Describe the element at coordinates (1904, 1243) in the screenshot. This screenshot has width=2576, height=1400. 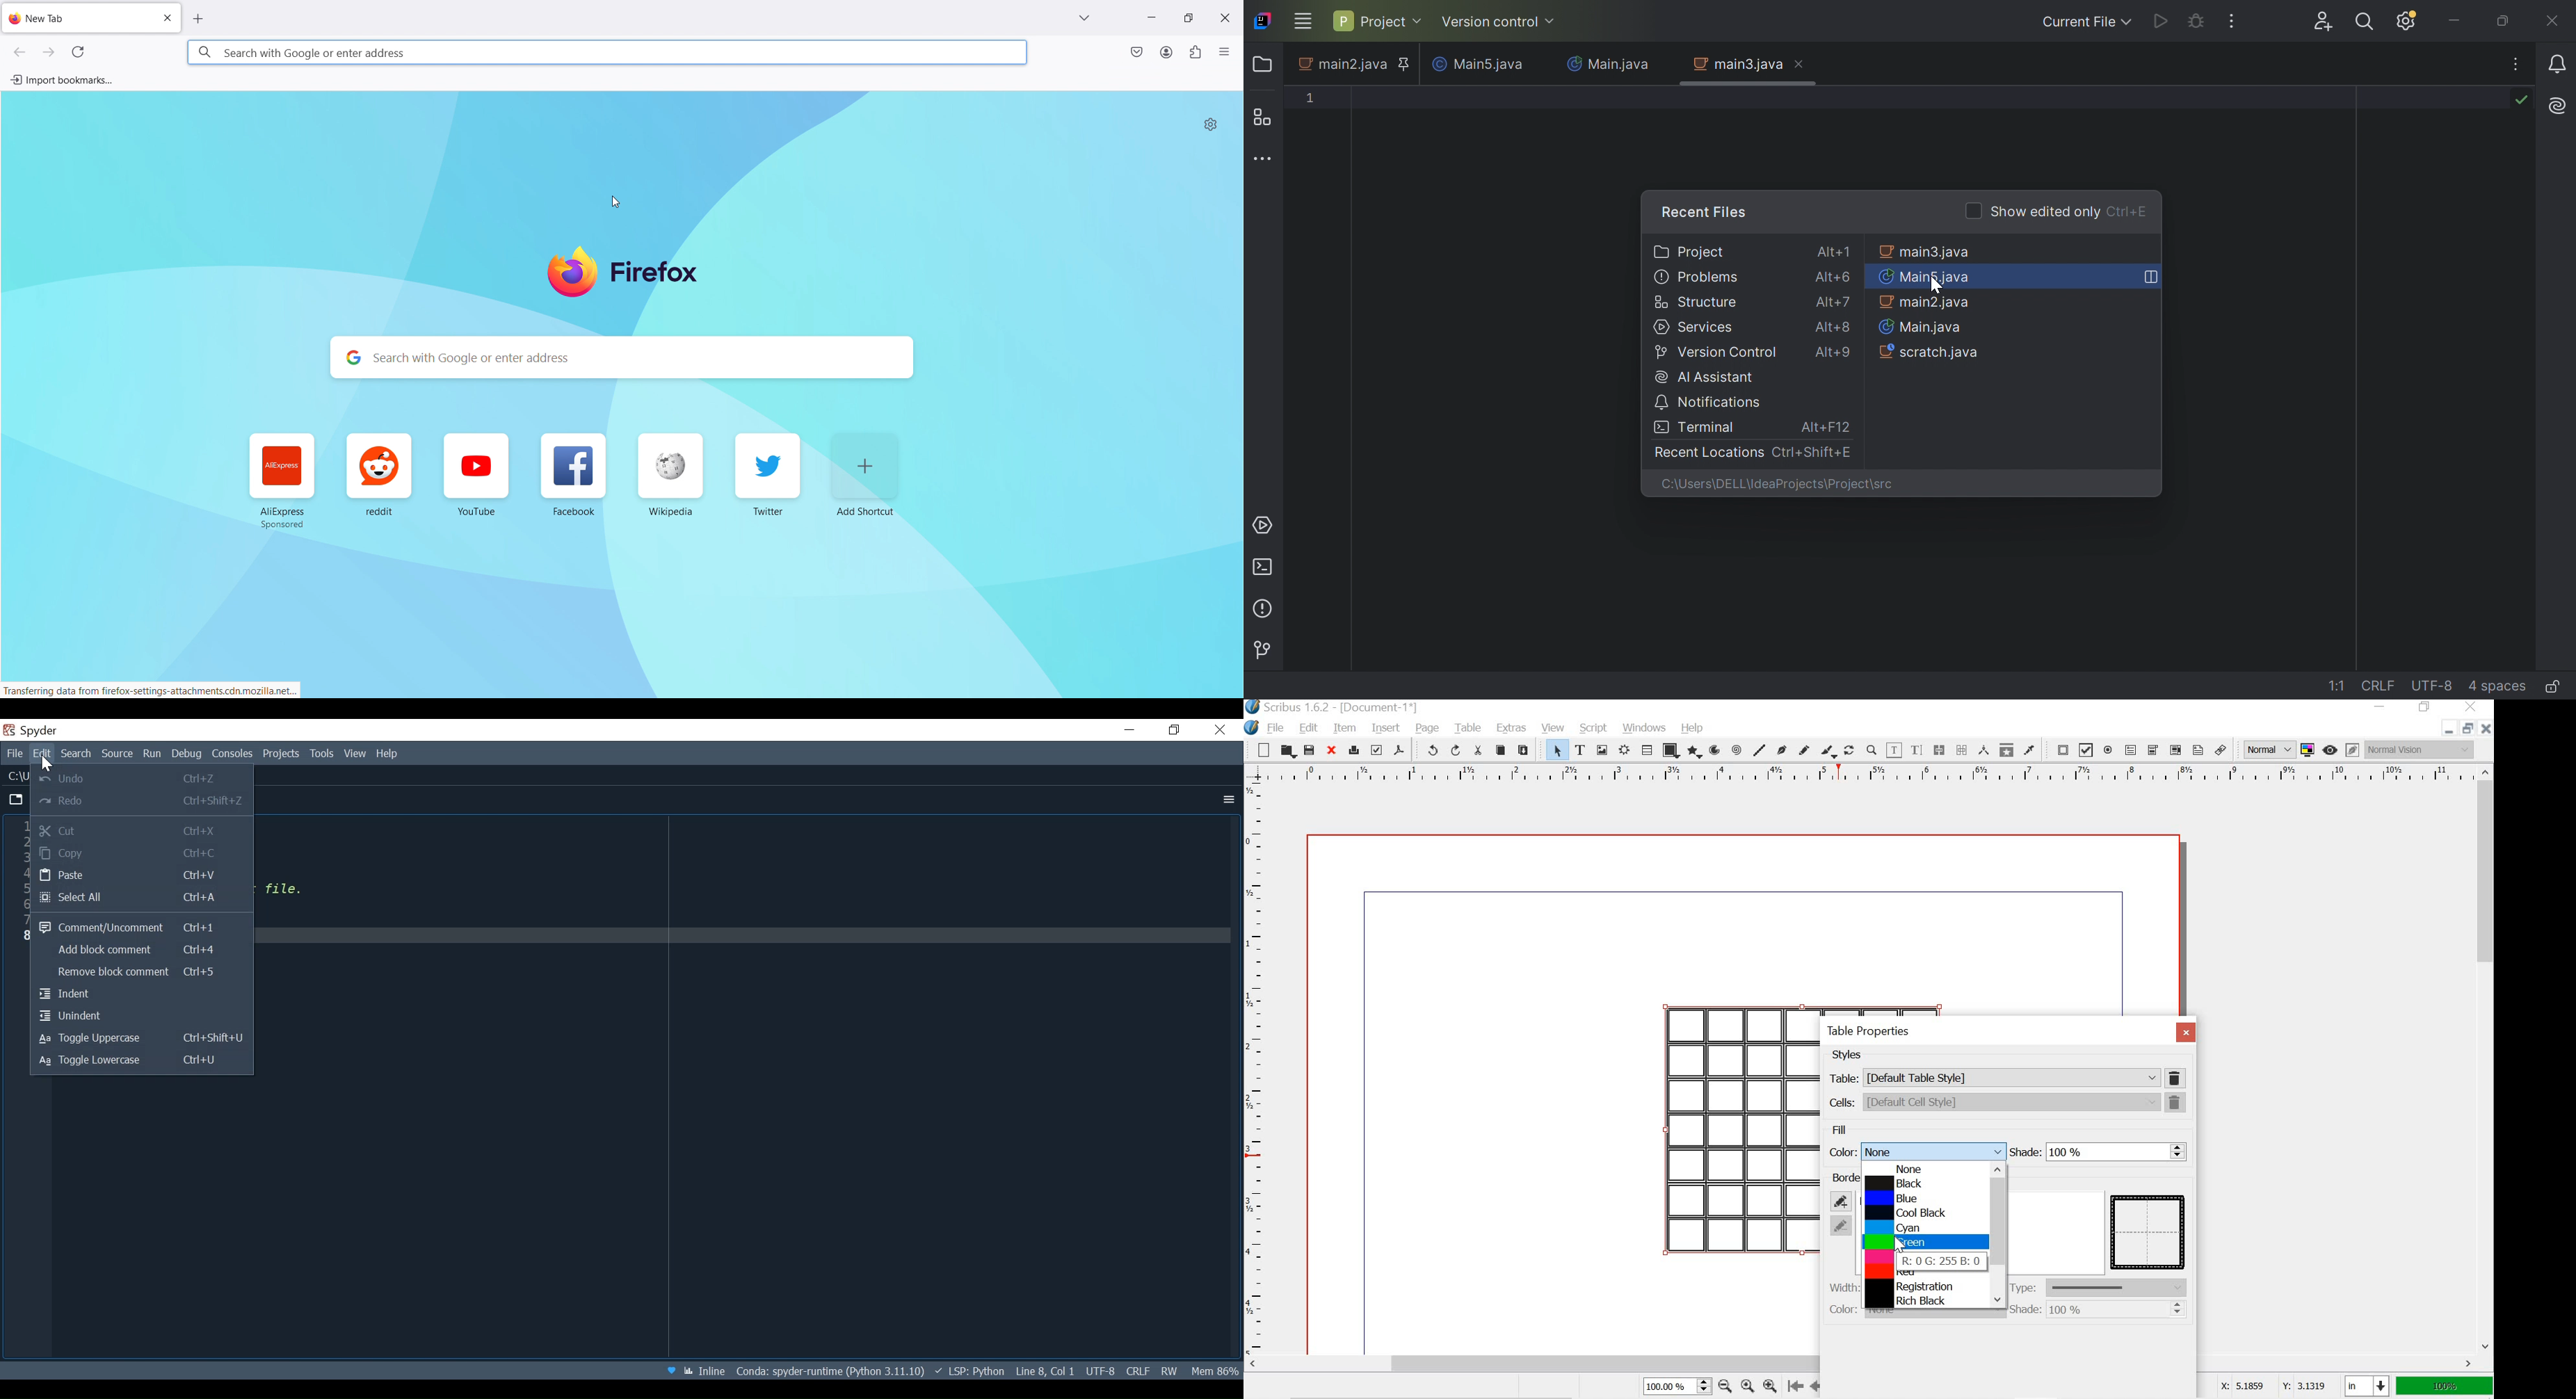
I see `green` at that location.